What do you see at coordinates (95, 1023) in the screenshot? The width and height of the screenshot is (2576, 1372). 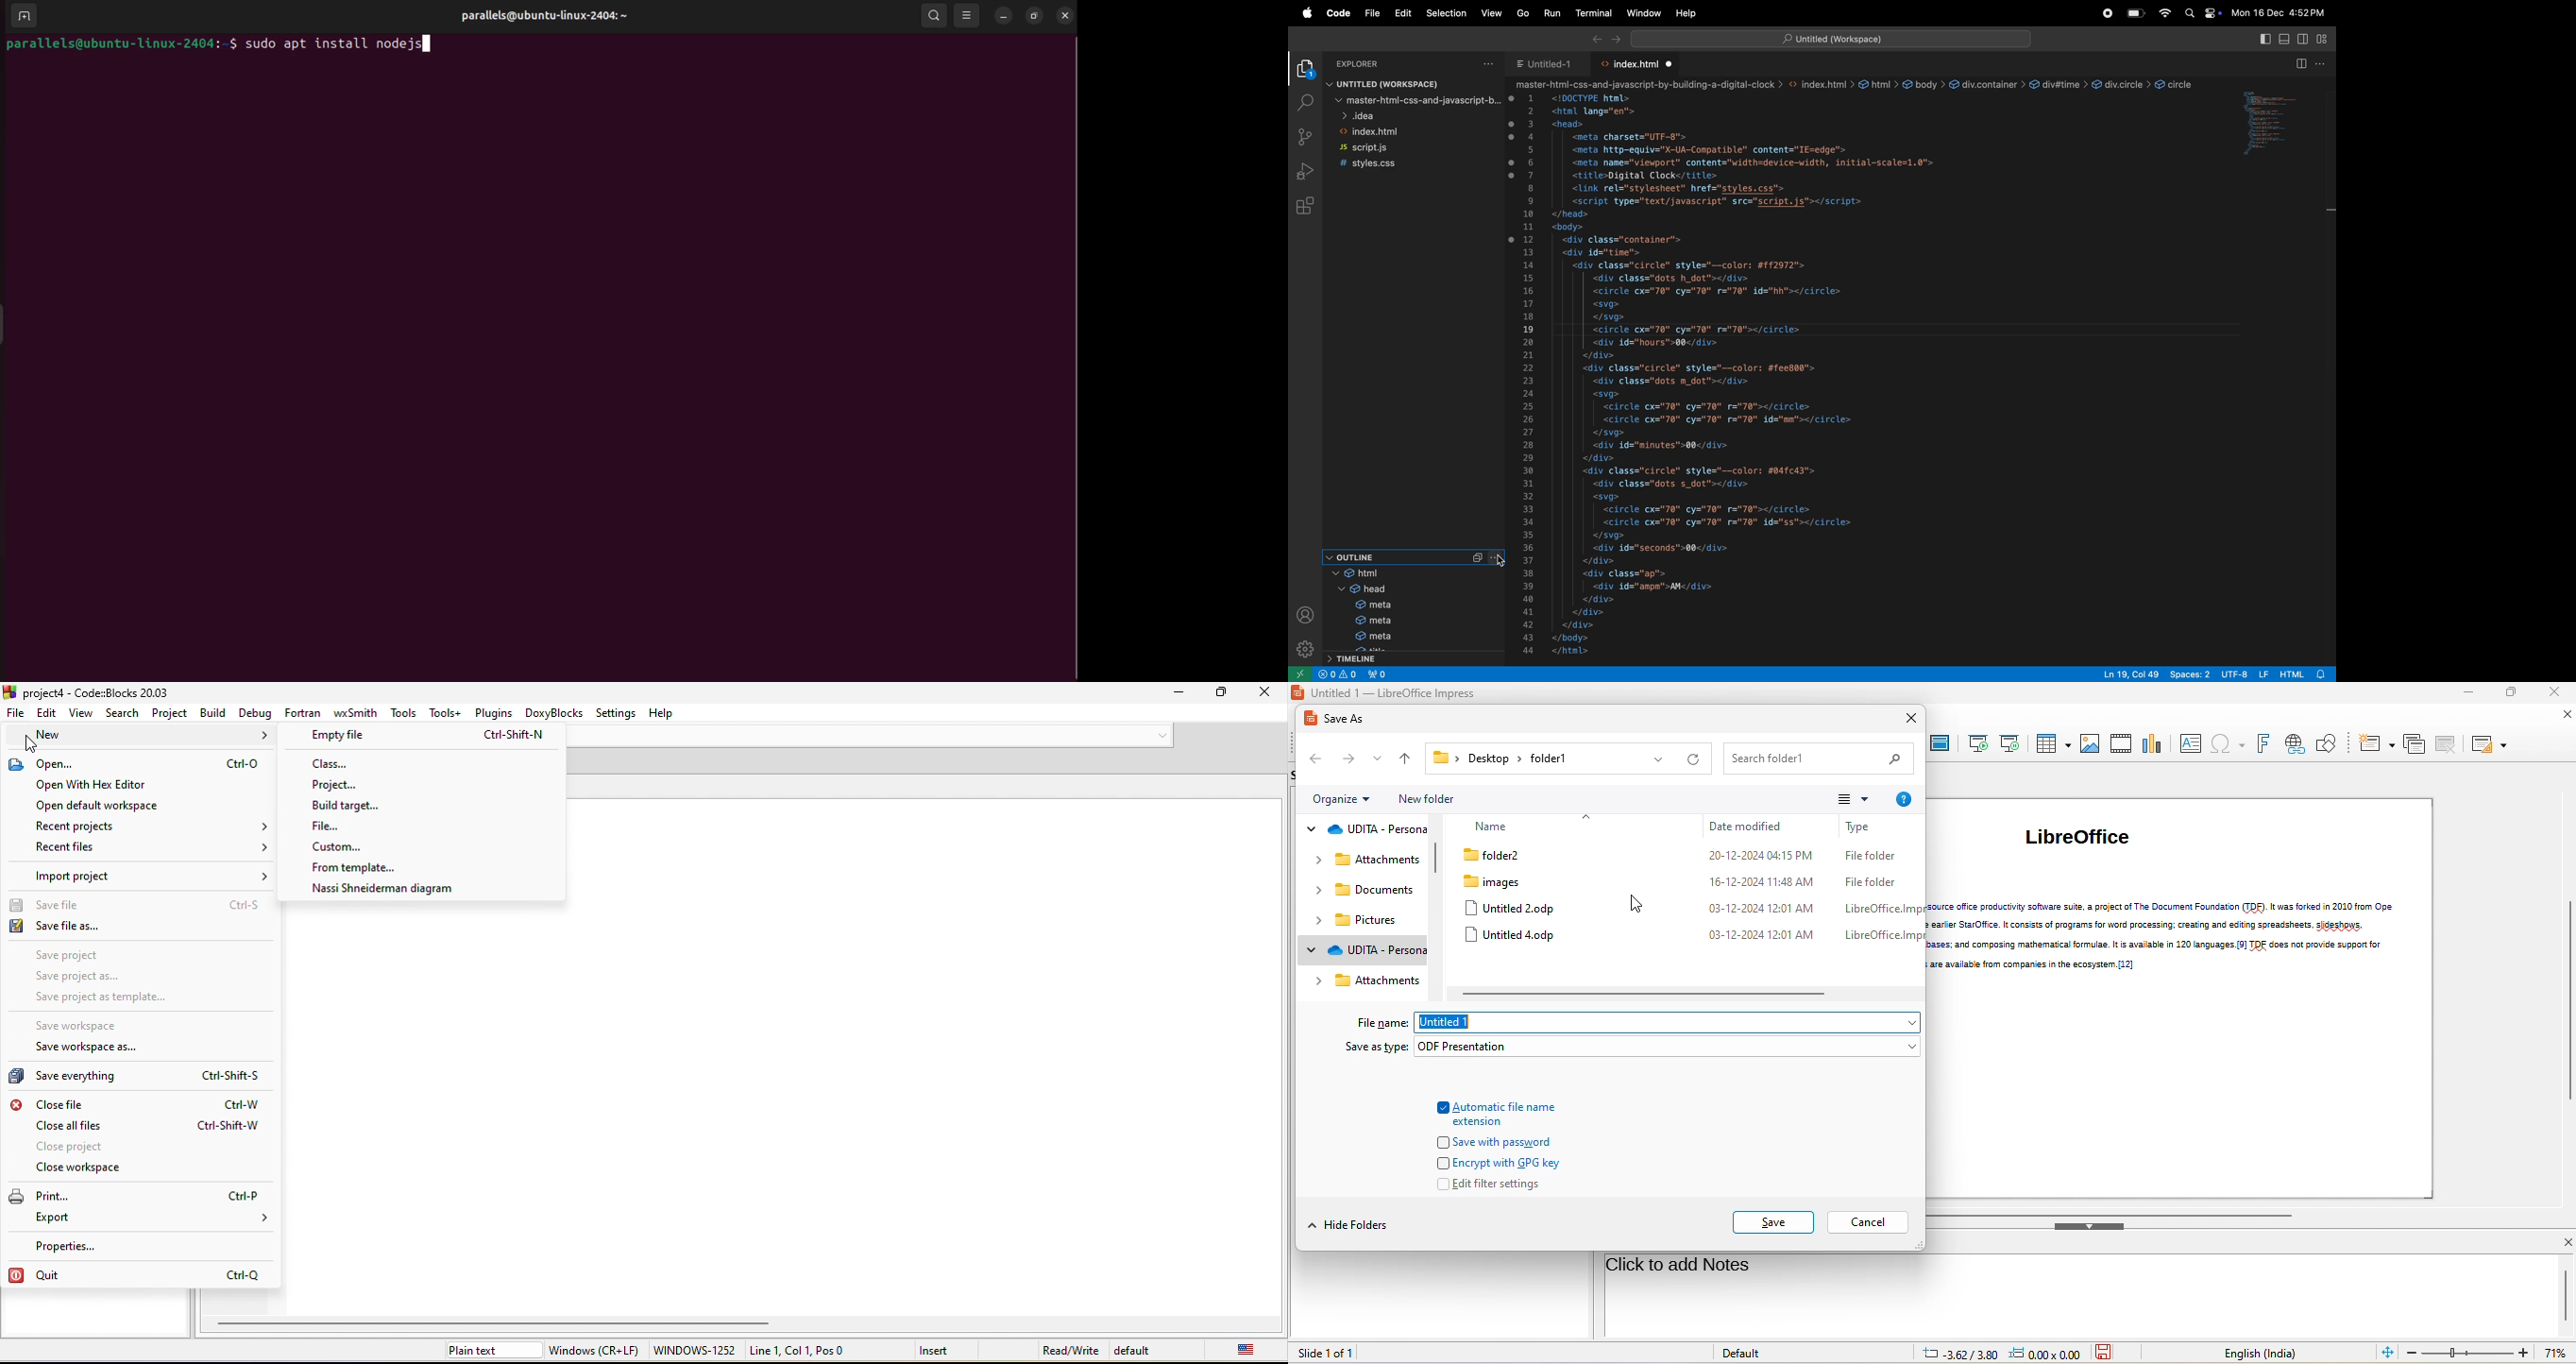 I see `save workspace` at bounding box center [95, 1023].